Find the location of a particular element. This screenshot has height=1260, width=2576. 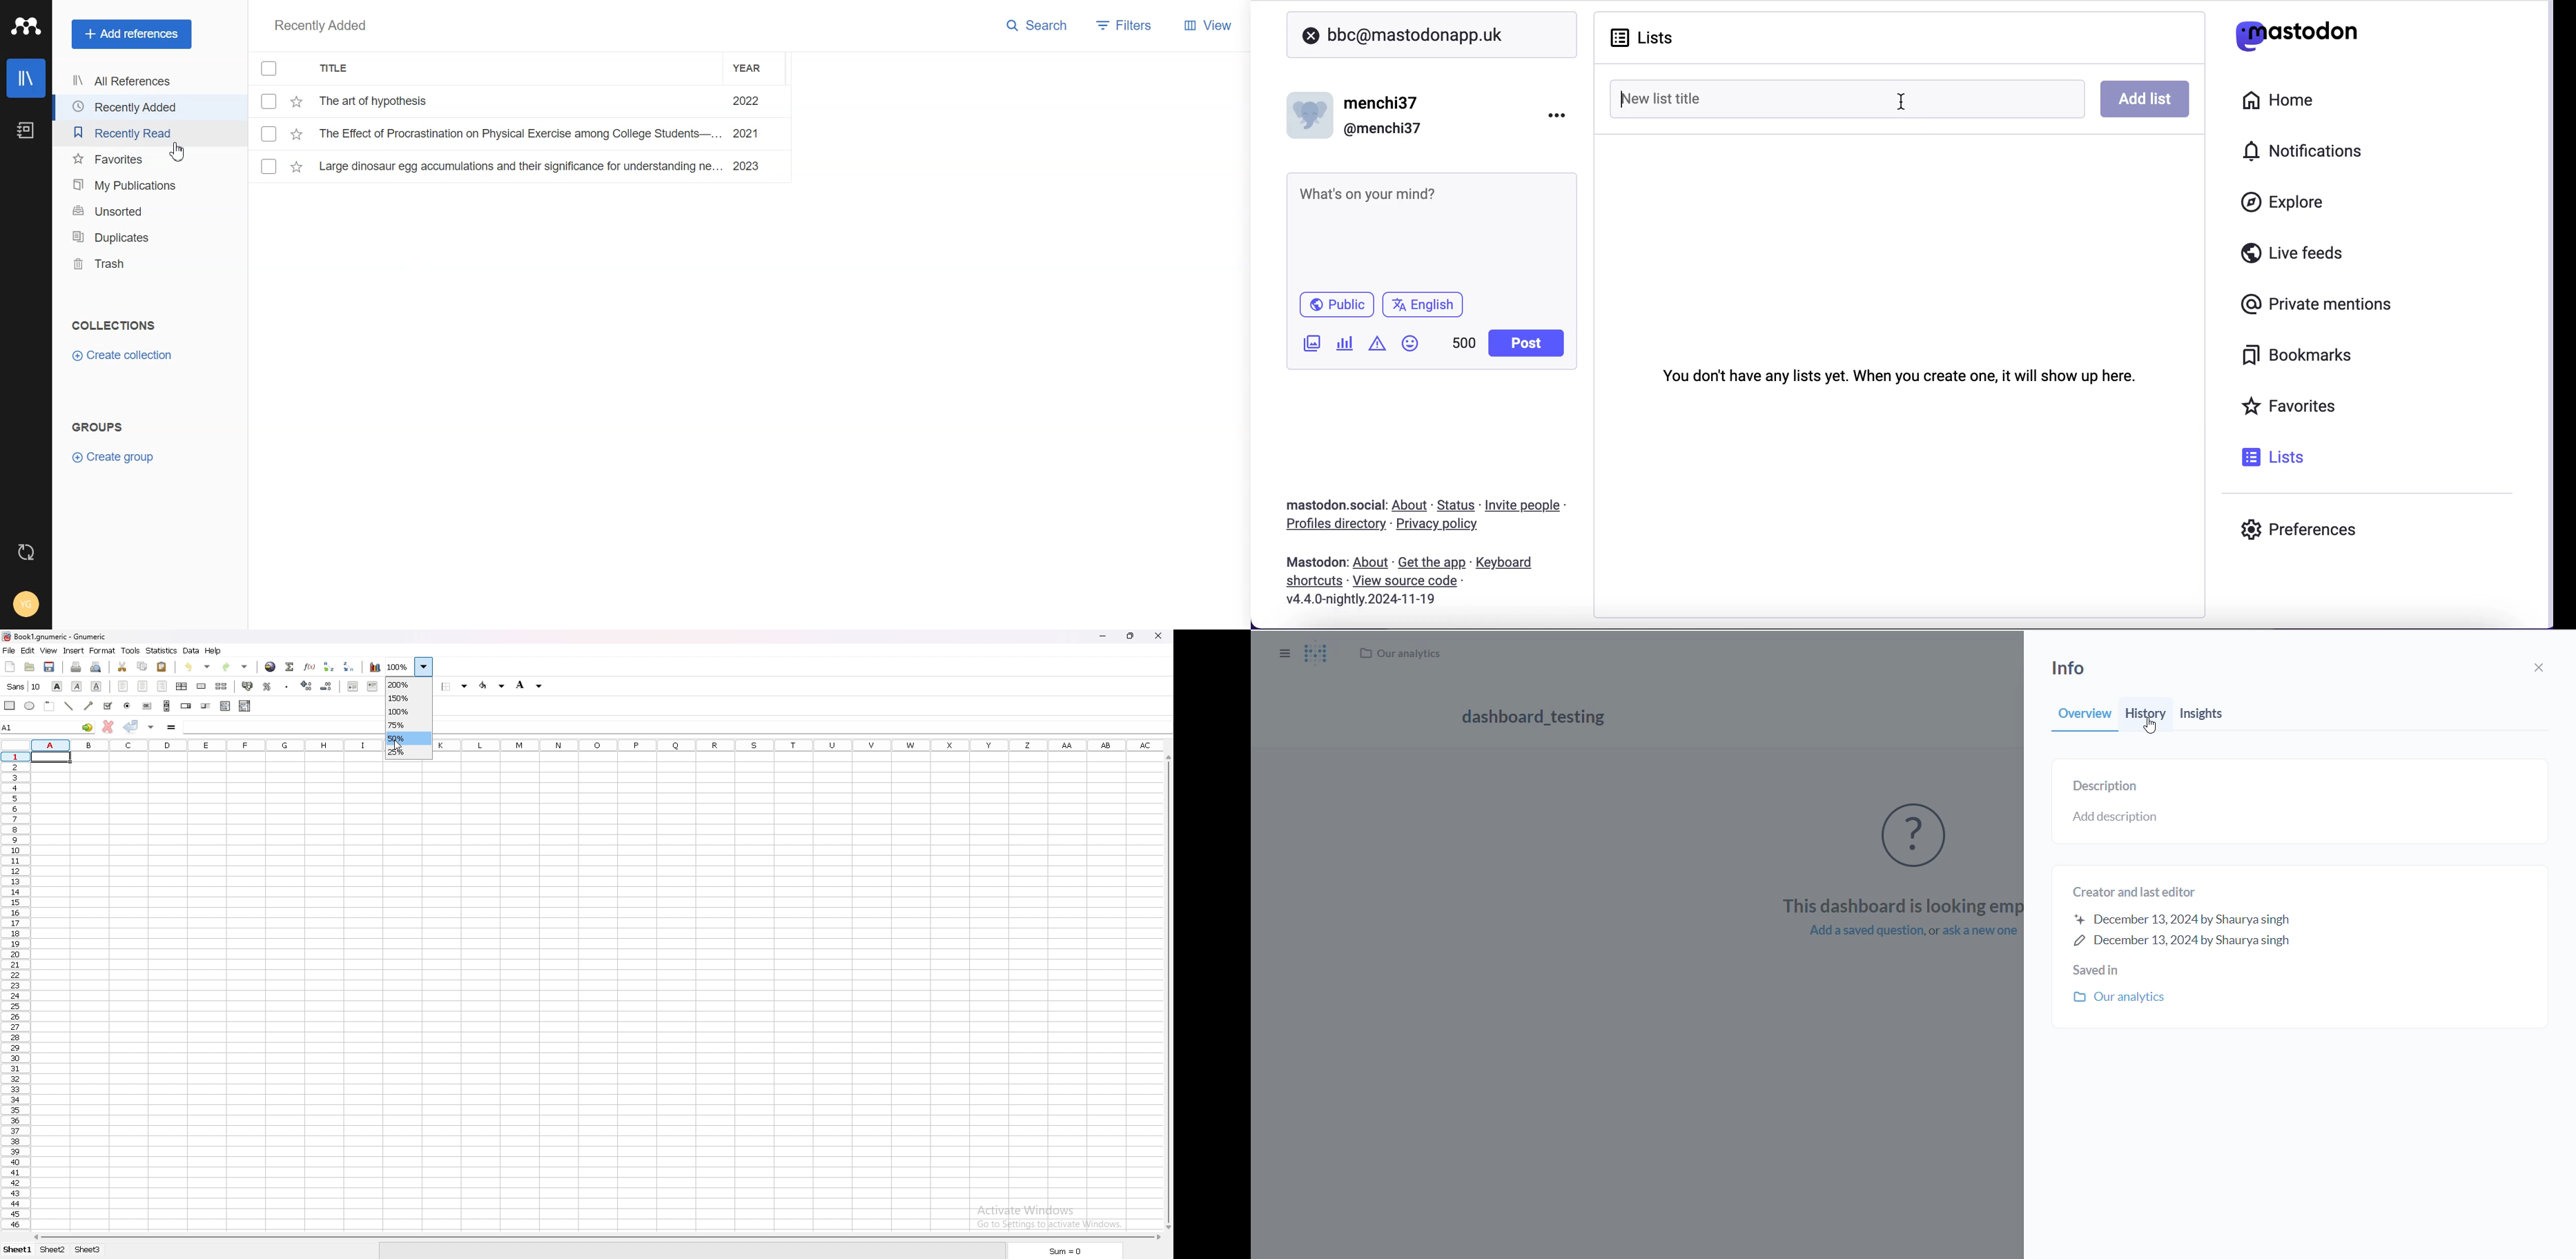

edit is located at coordinates (28, 650).